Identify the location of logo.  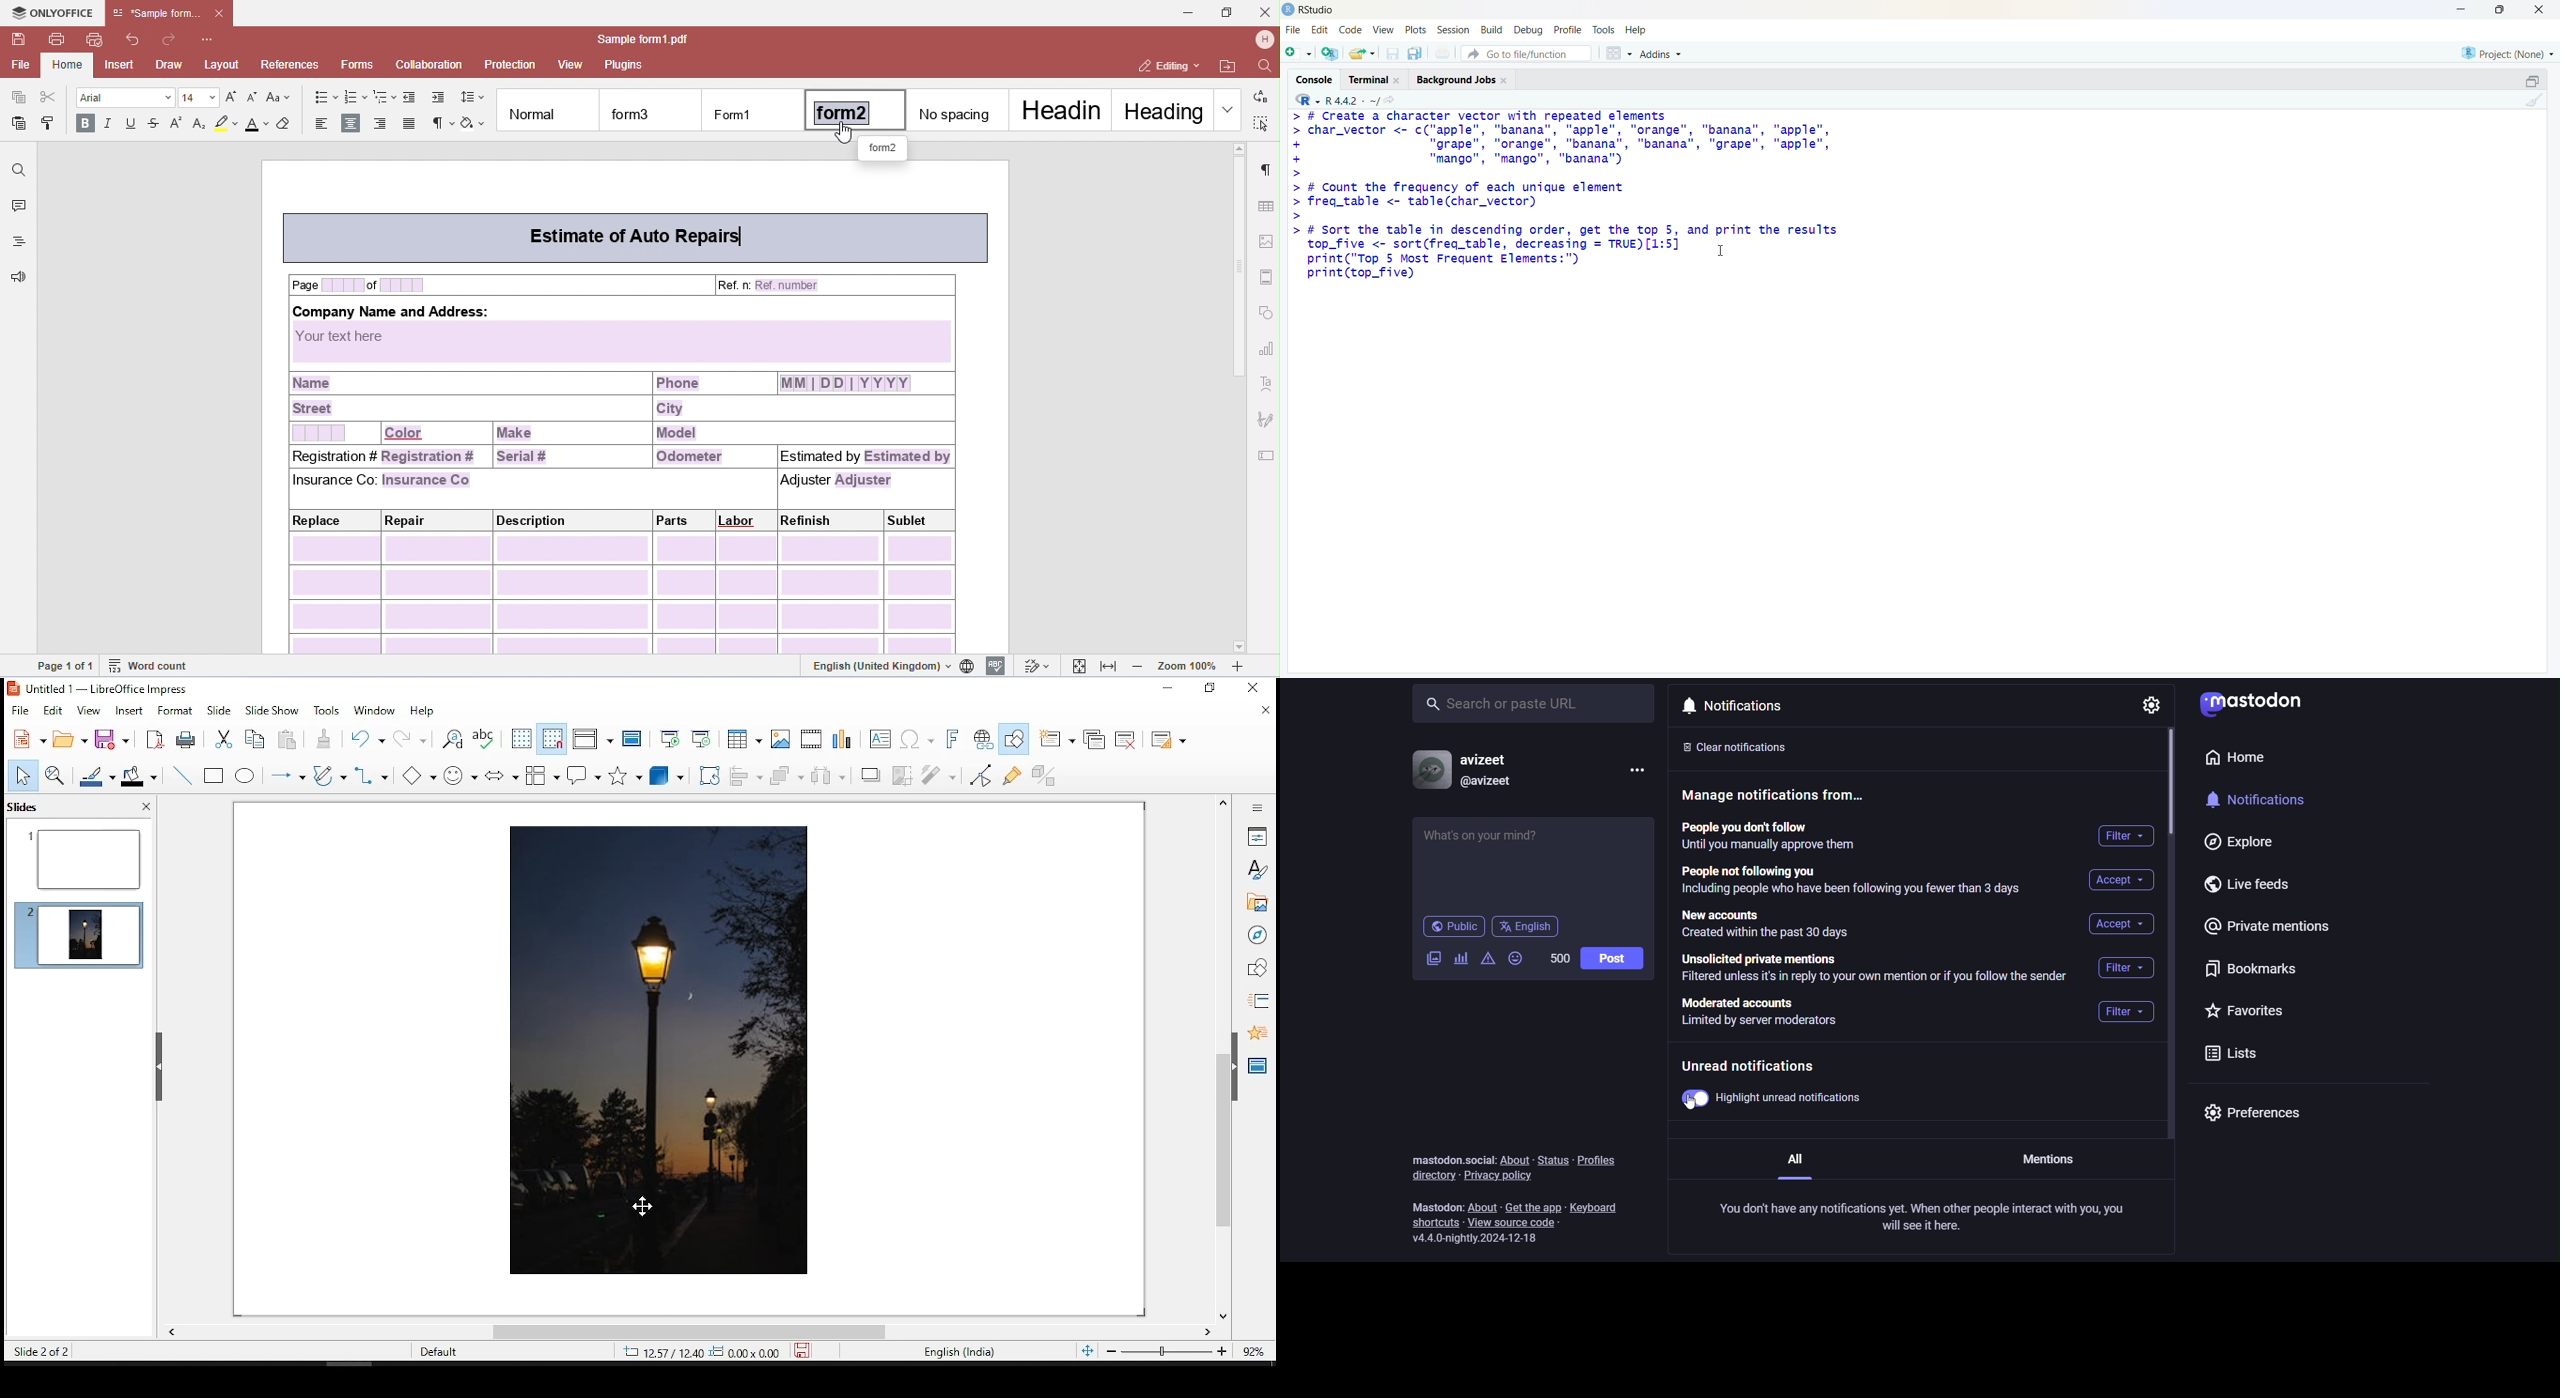
(2249, 704).